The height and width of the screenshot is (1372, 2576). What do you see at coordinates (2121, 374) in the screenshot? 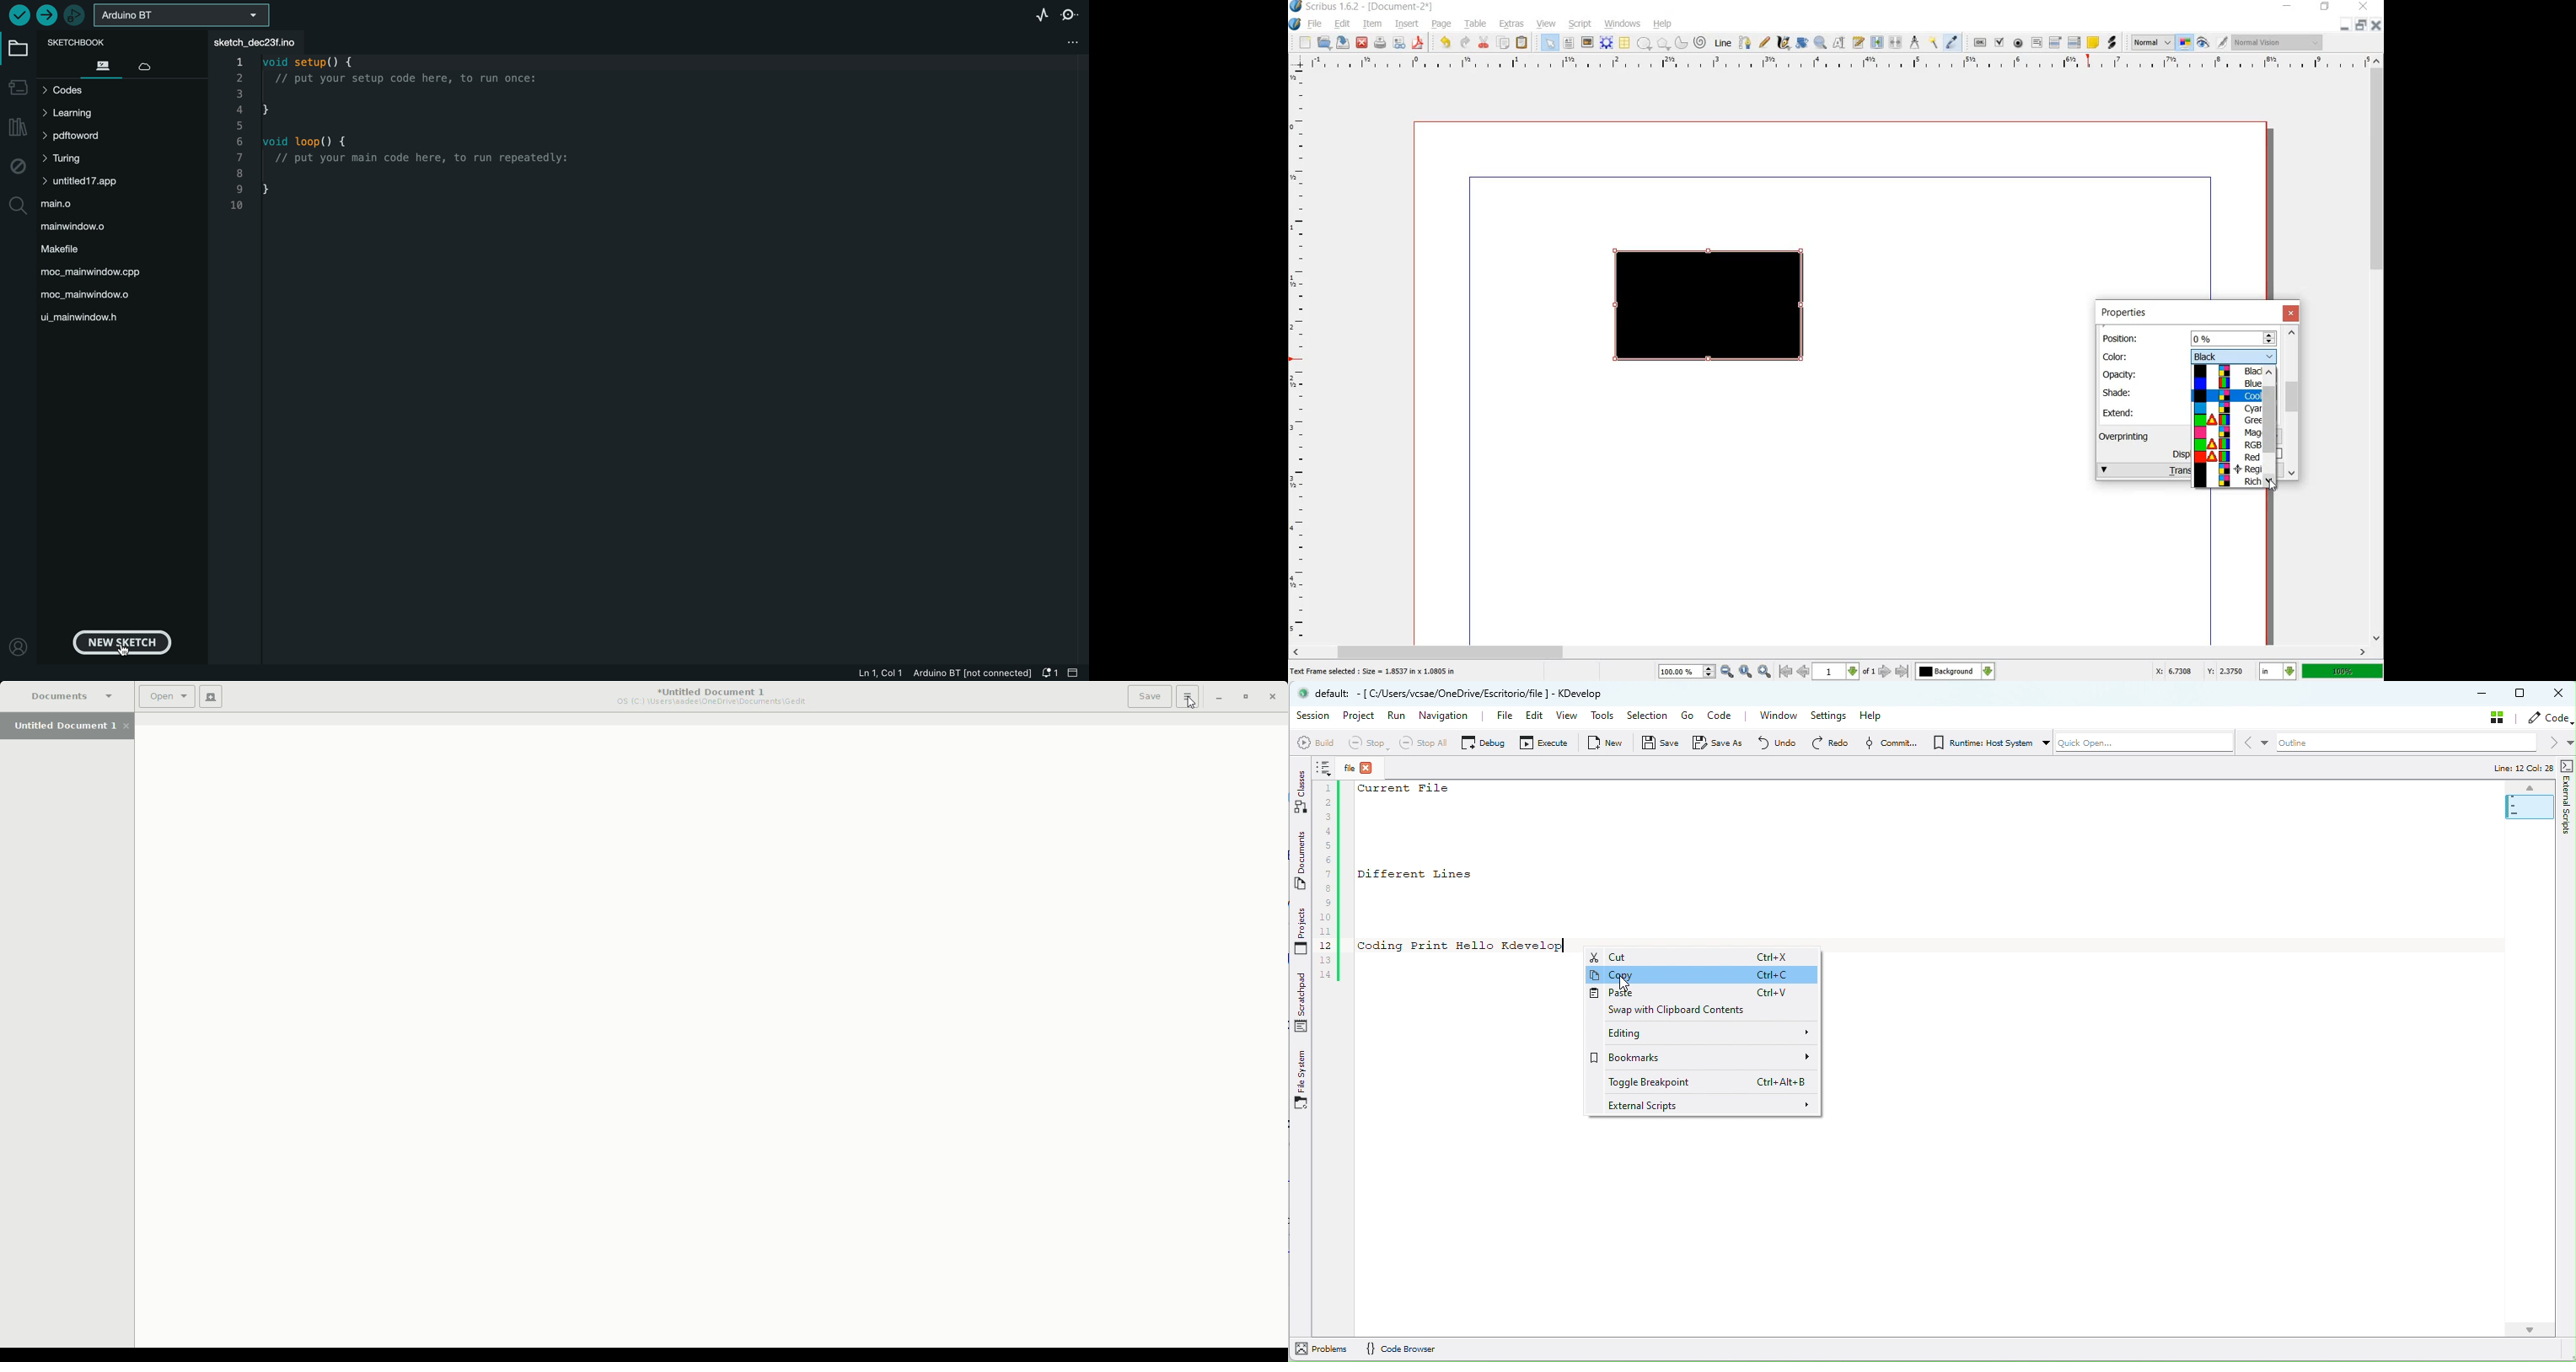
I see `opacity` at bounding box center [2121, 374].